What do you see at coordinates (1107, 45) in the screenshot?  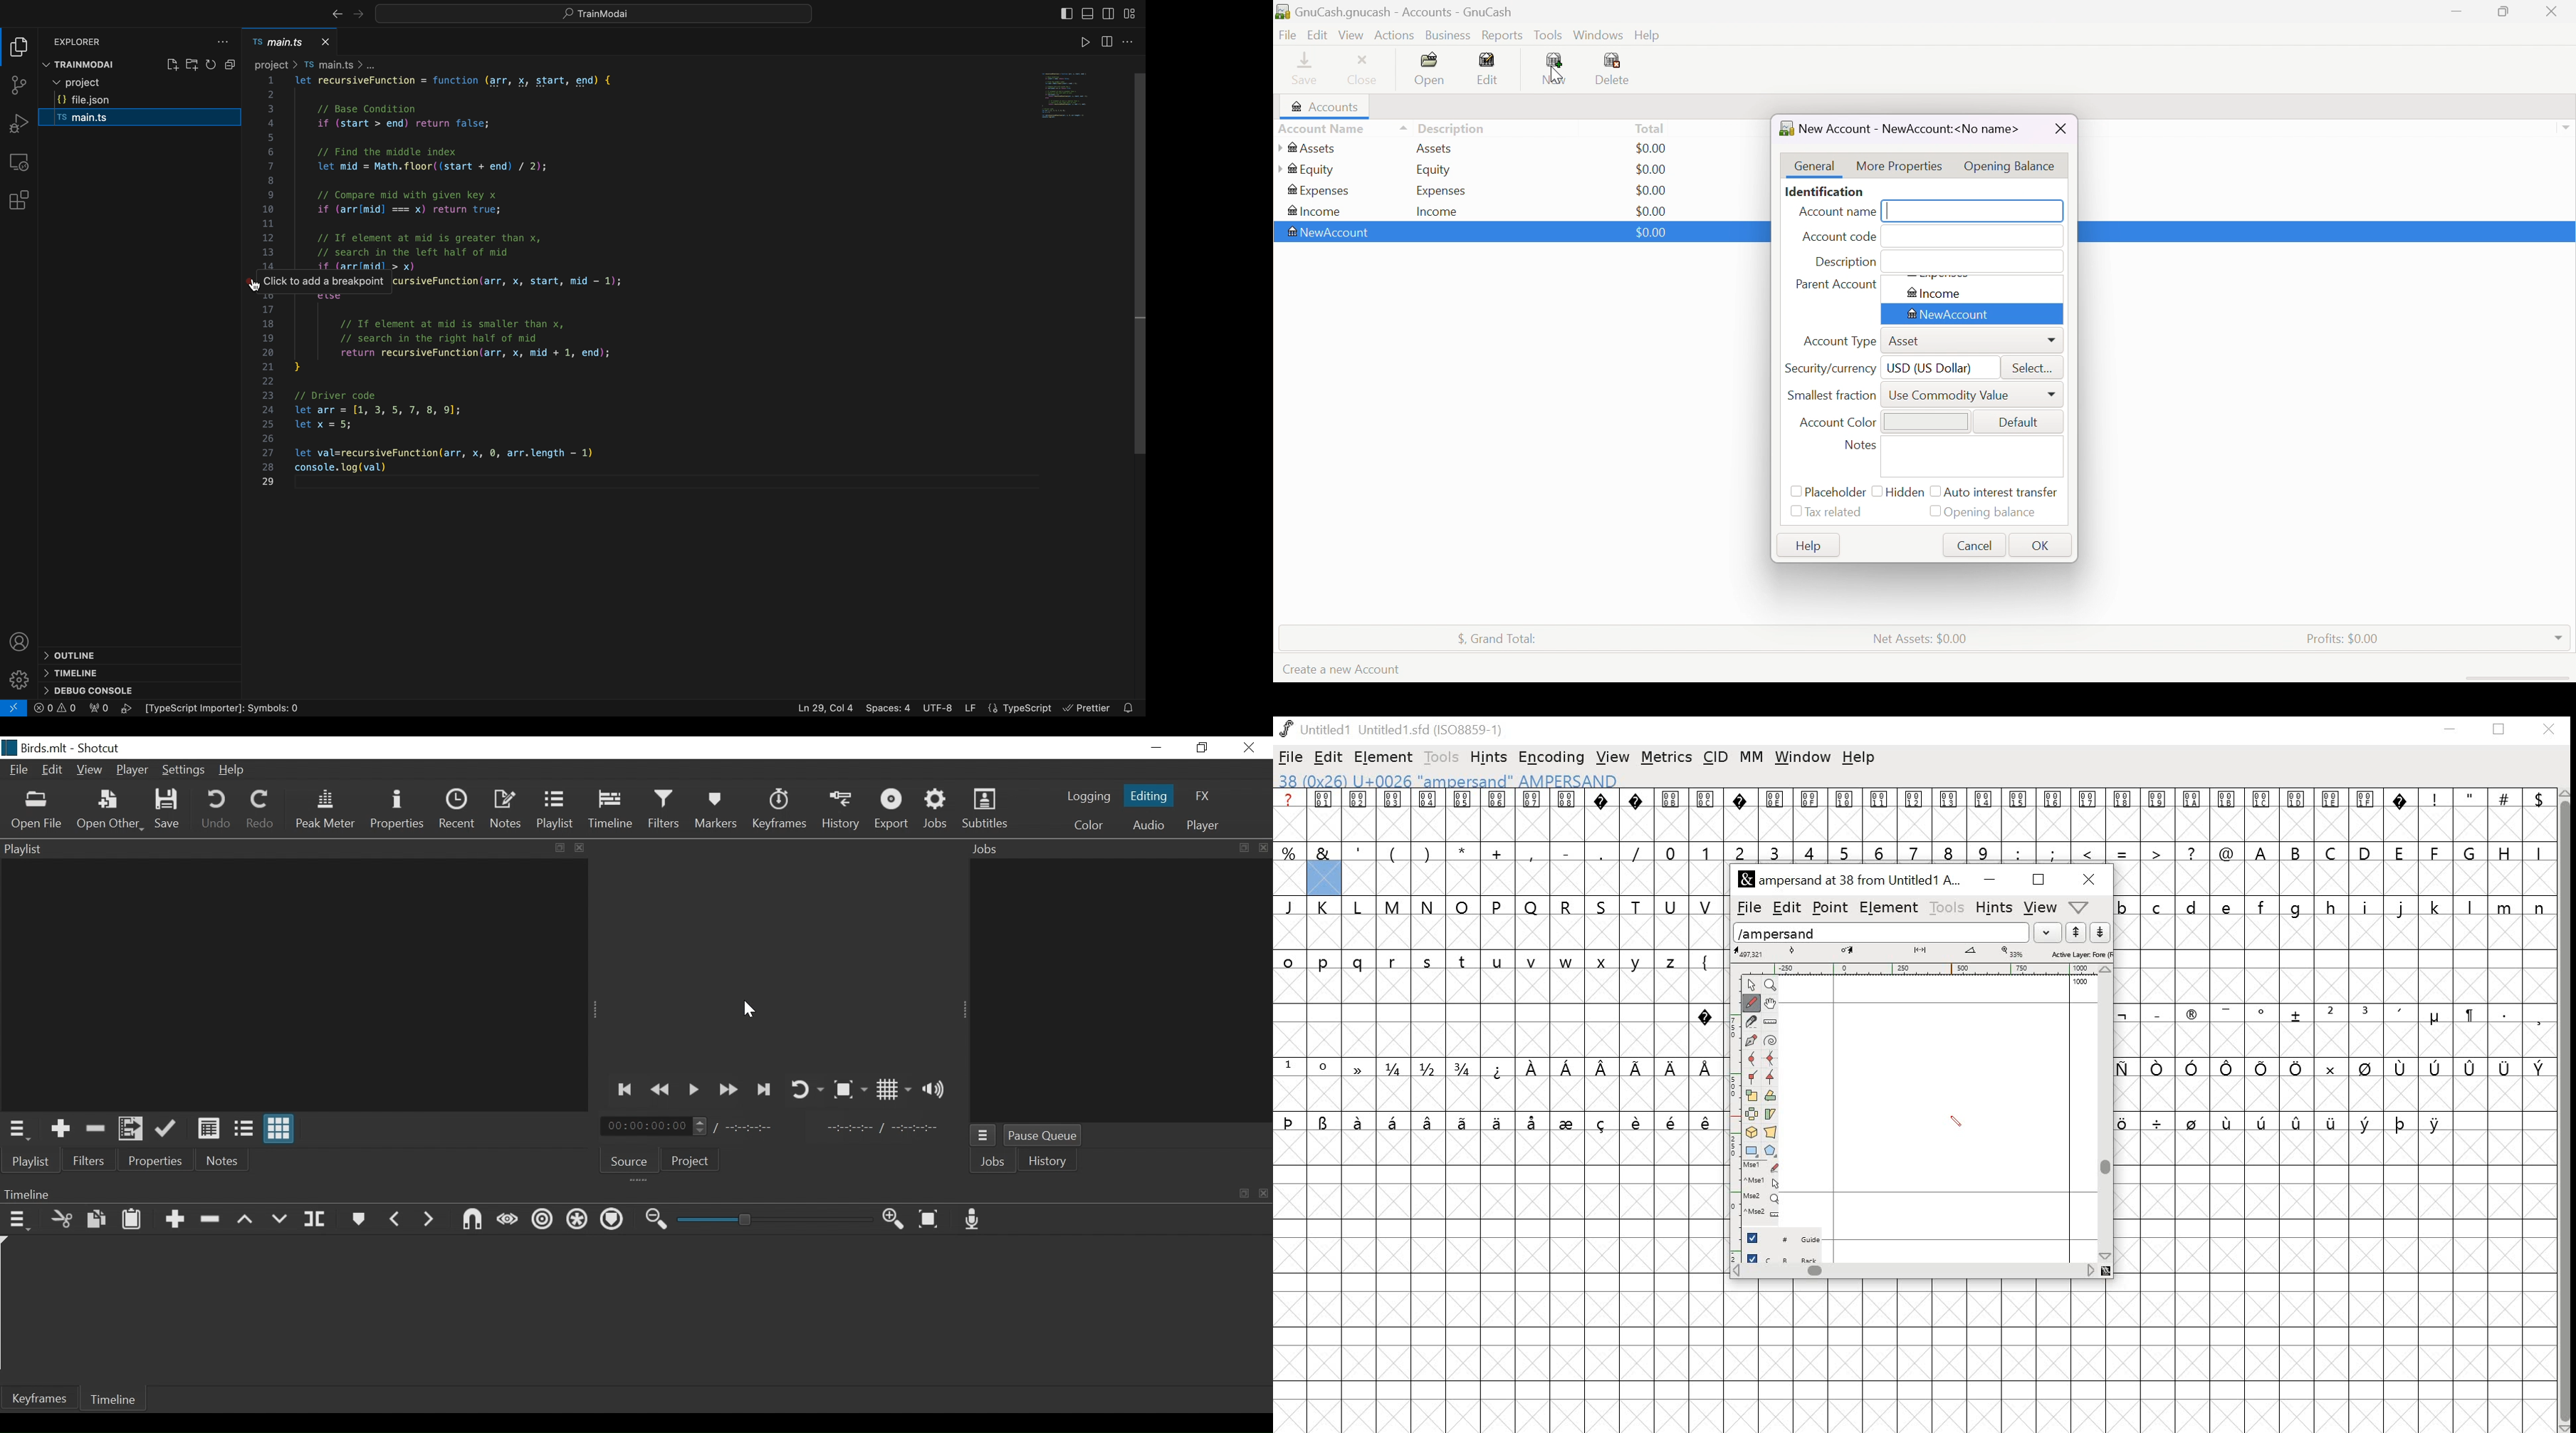 I see `toggle sidebar` at bounding box center [1107, 45].